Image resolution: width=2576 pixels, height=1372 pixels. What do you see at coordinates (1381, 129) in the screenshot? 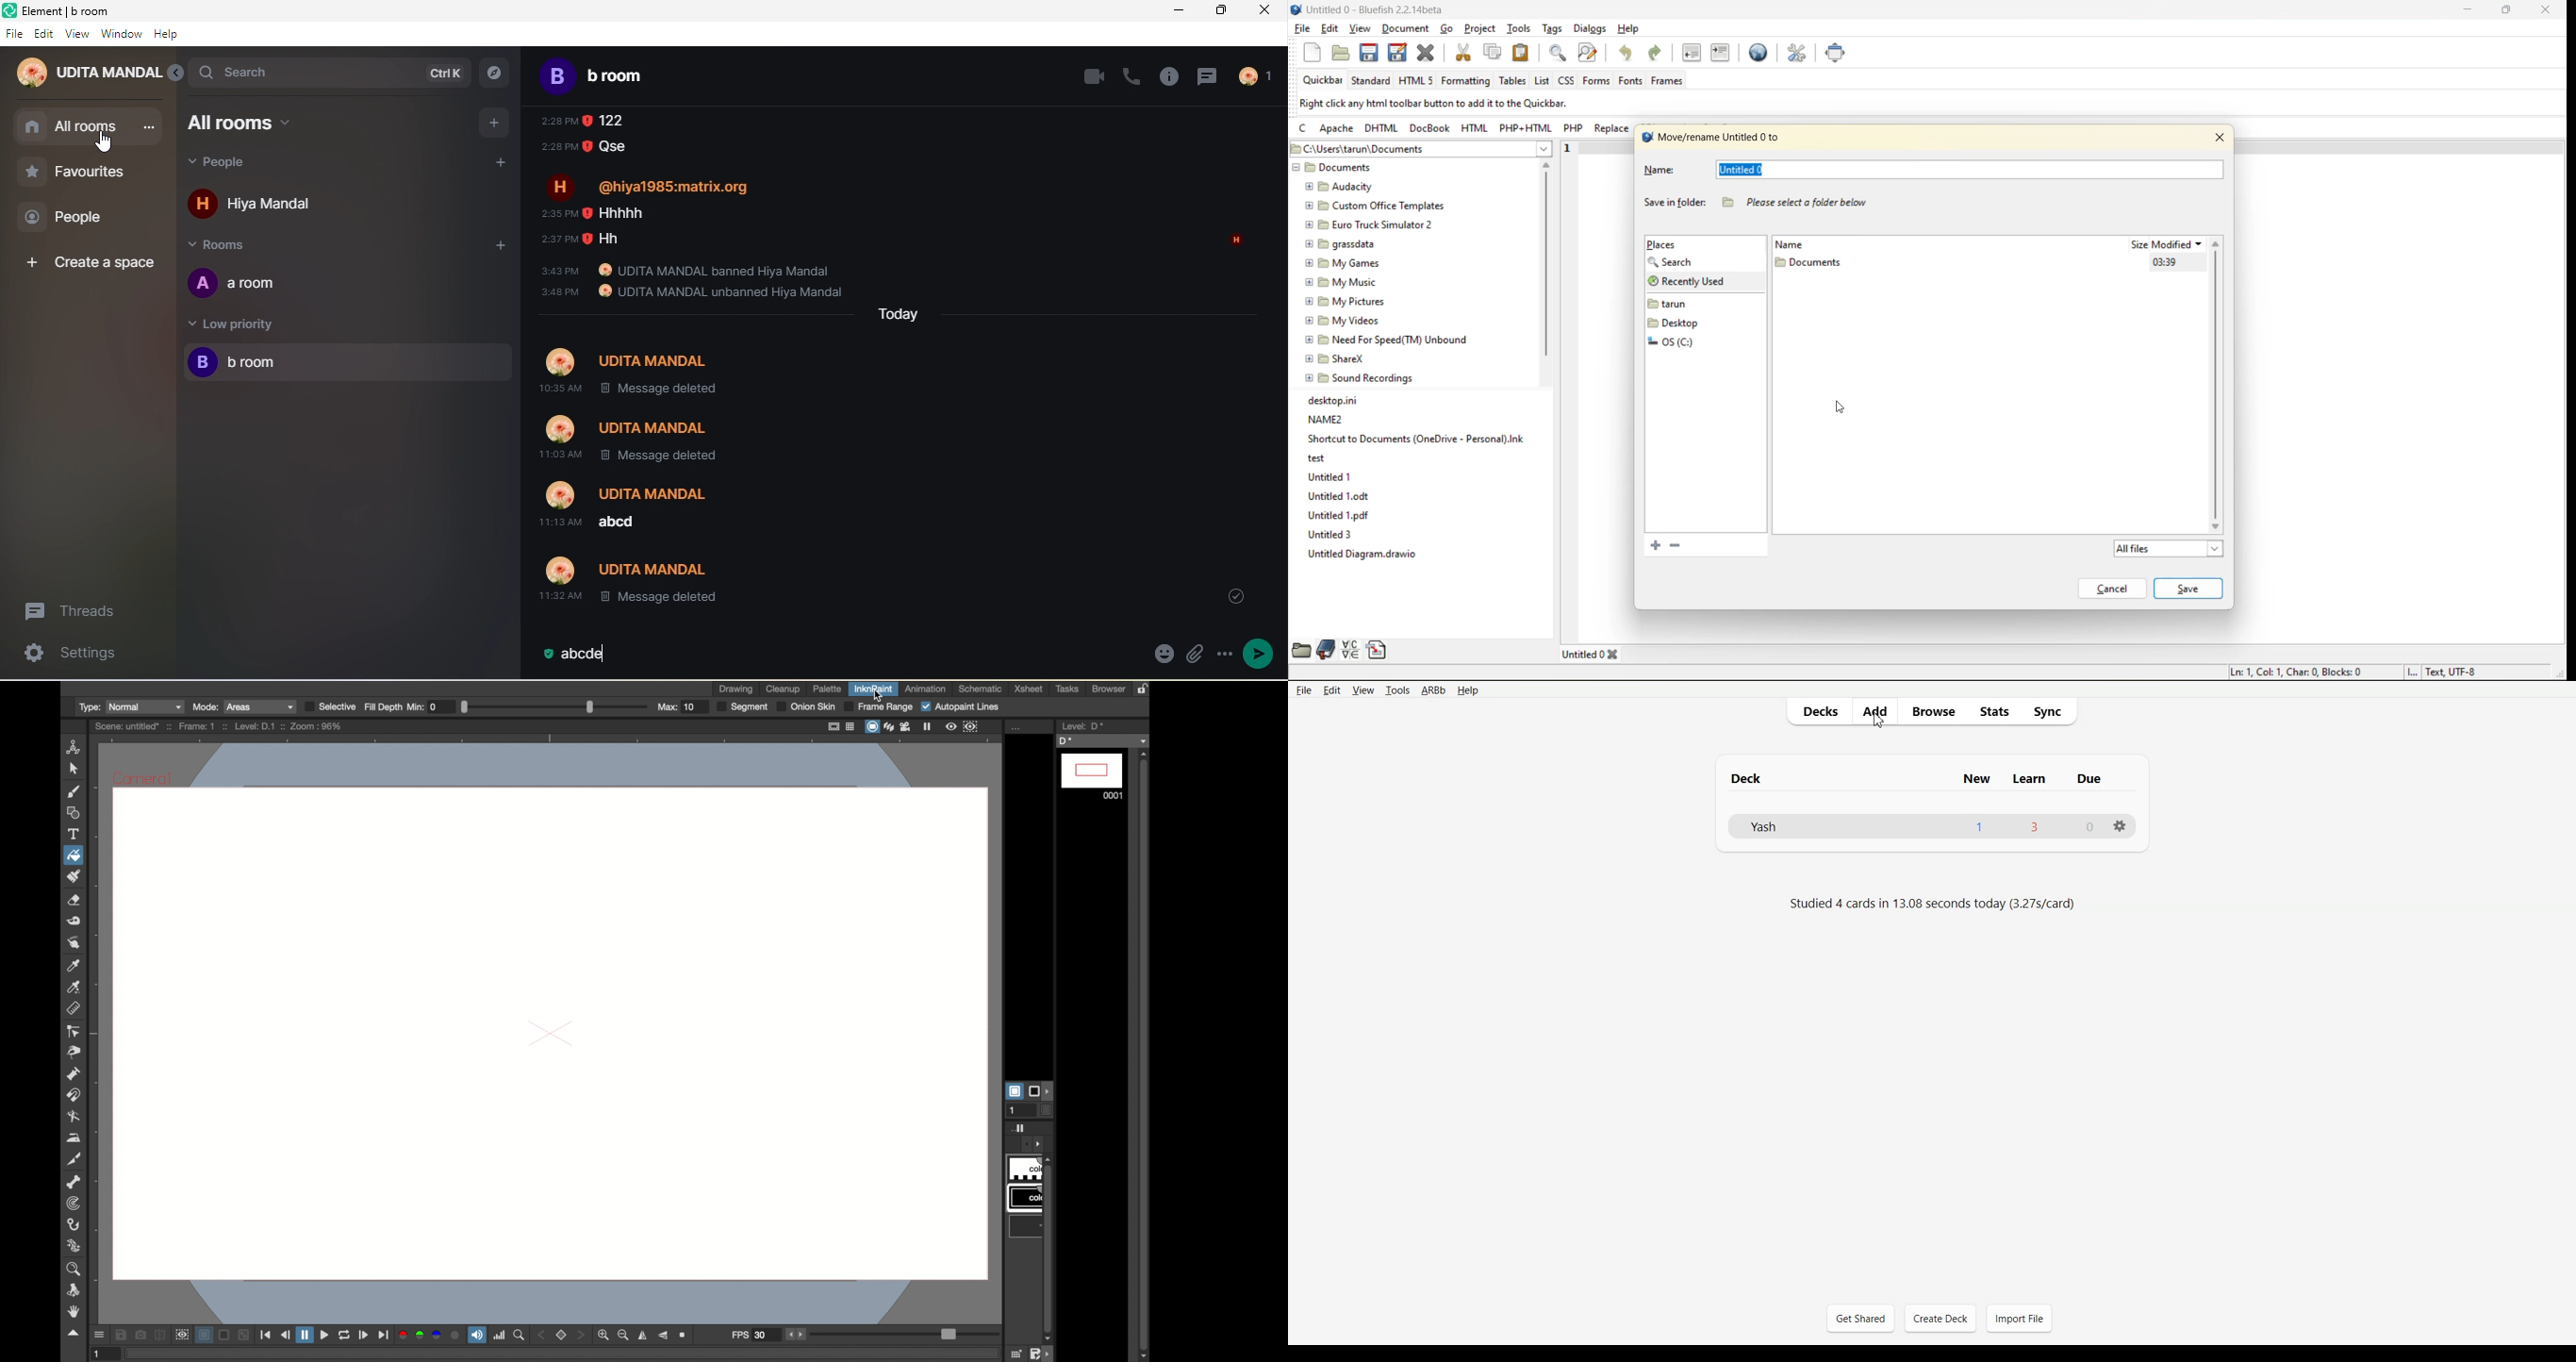
I see `dhtml` at bounding box center [1381, 129].